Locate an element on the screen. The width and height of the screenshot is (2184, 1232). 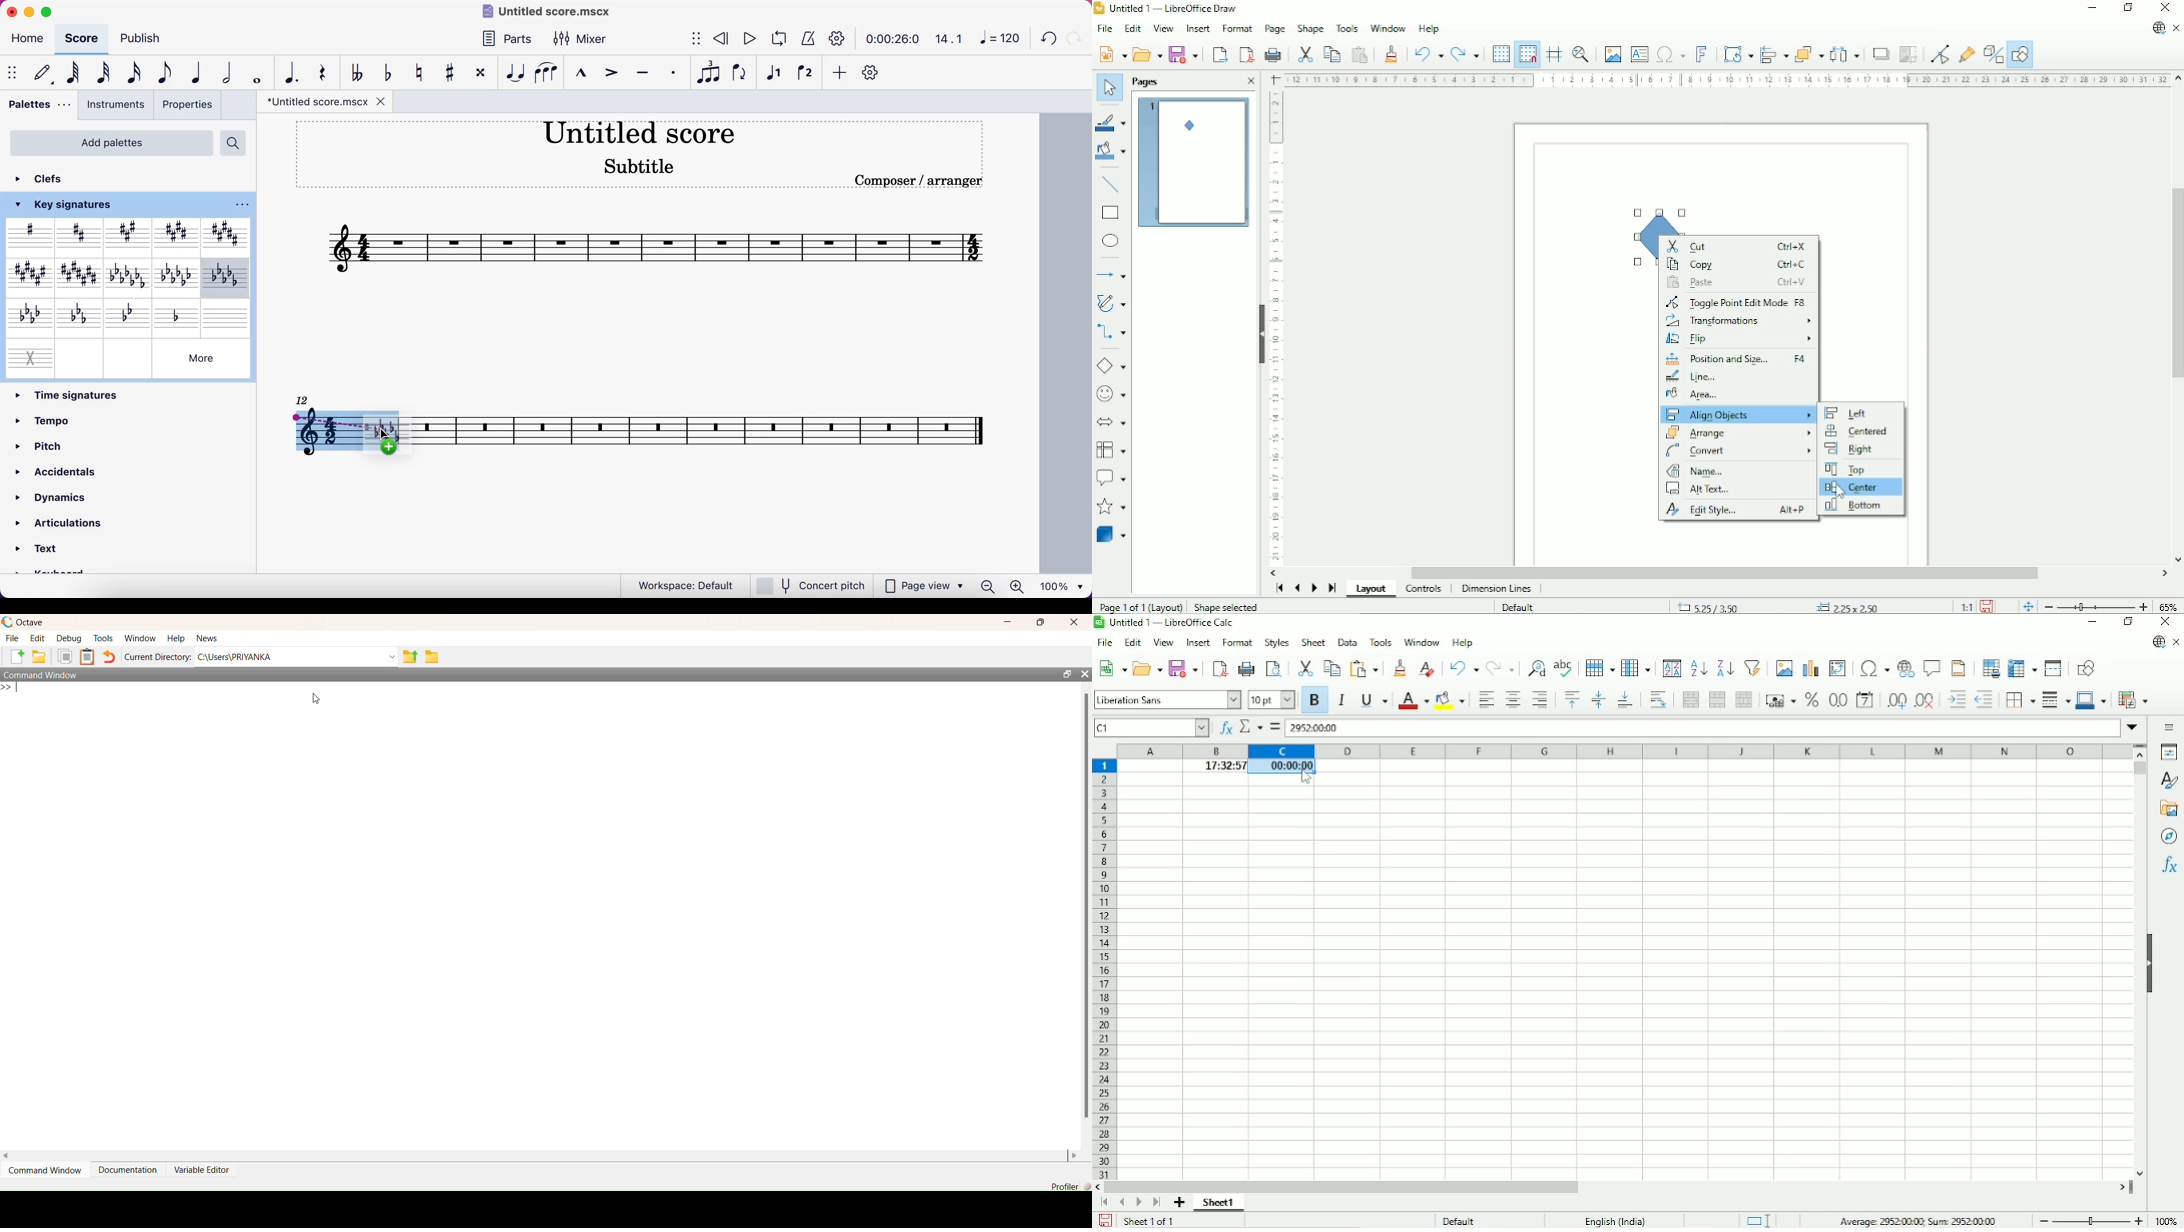
Save is located at coordinates (1183, 668).